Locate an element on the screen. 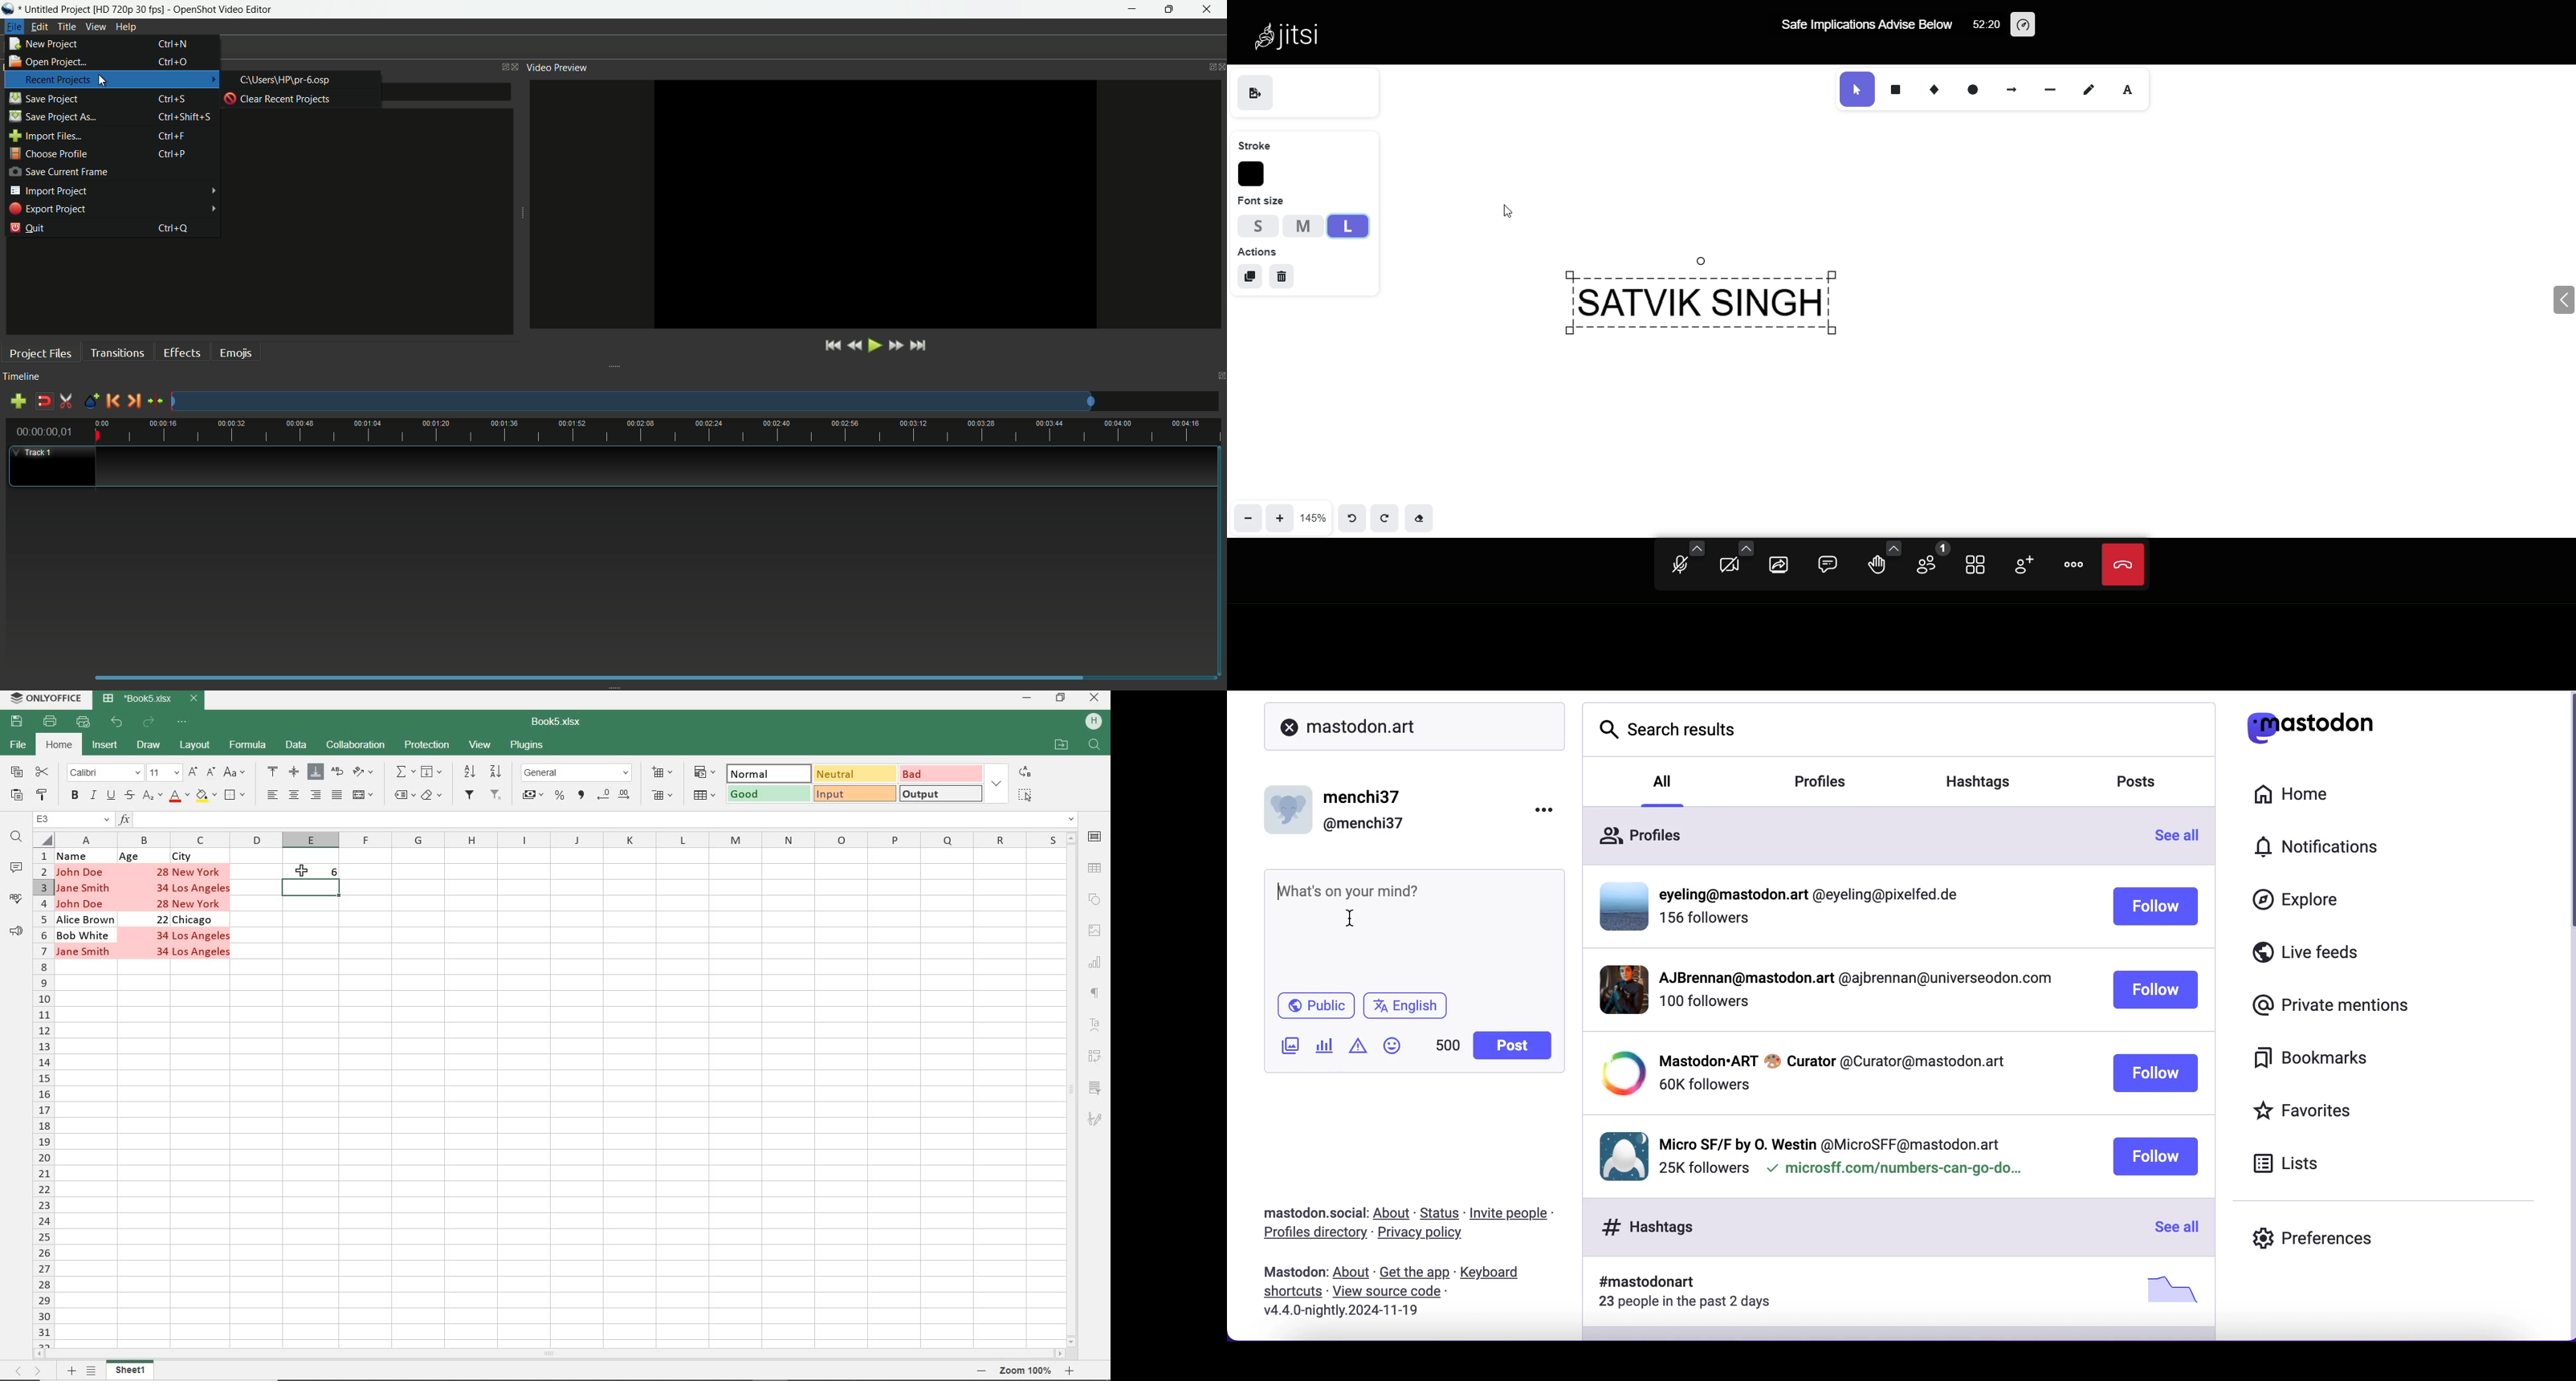  INCREMENT FONT SIZE is located at coordinates (193, 773).